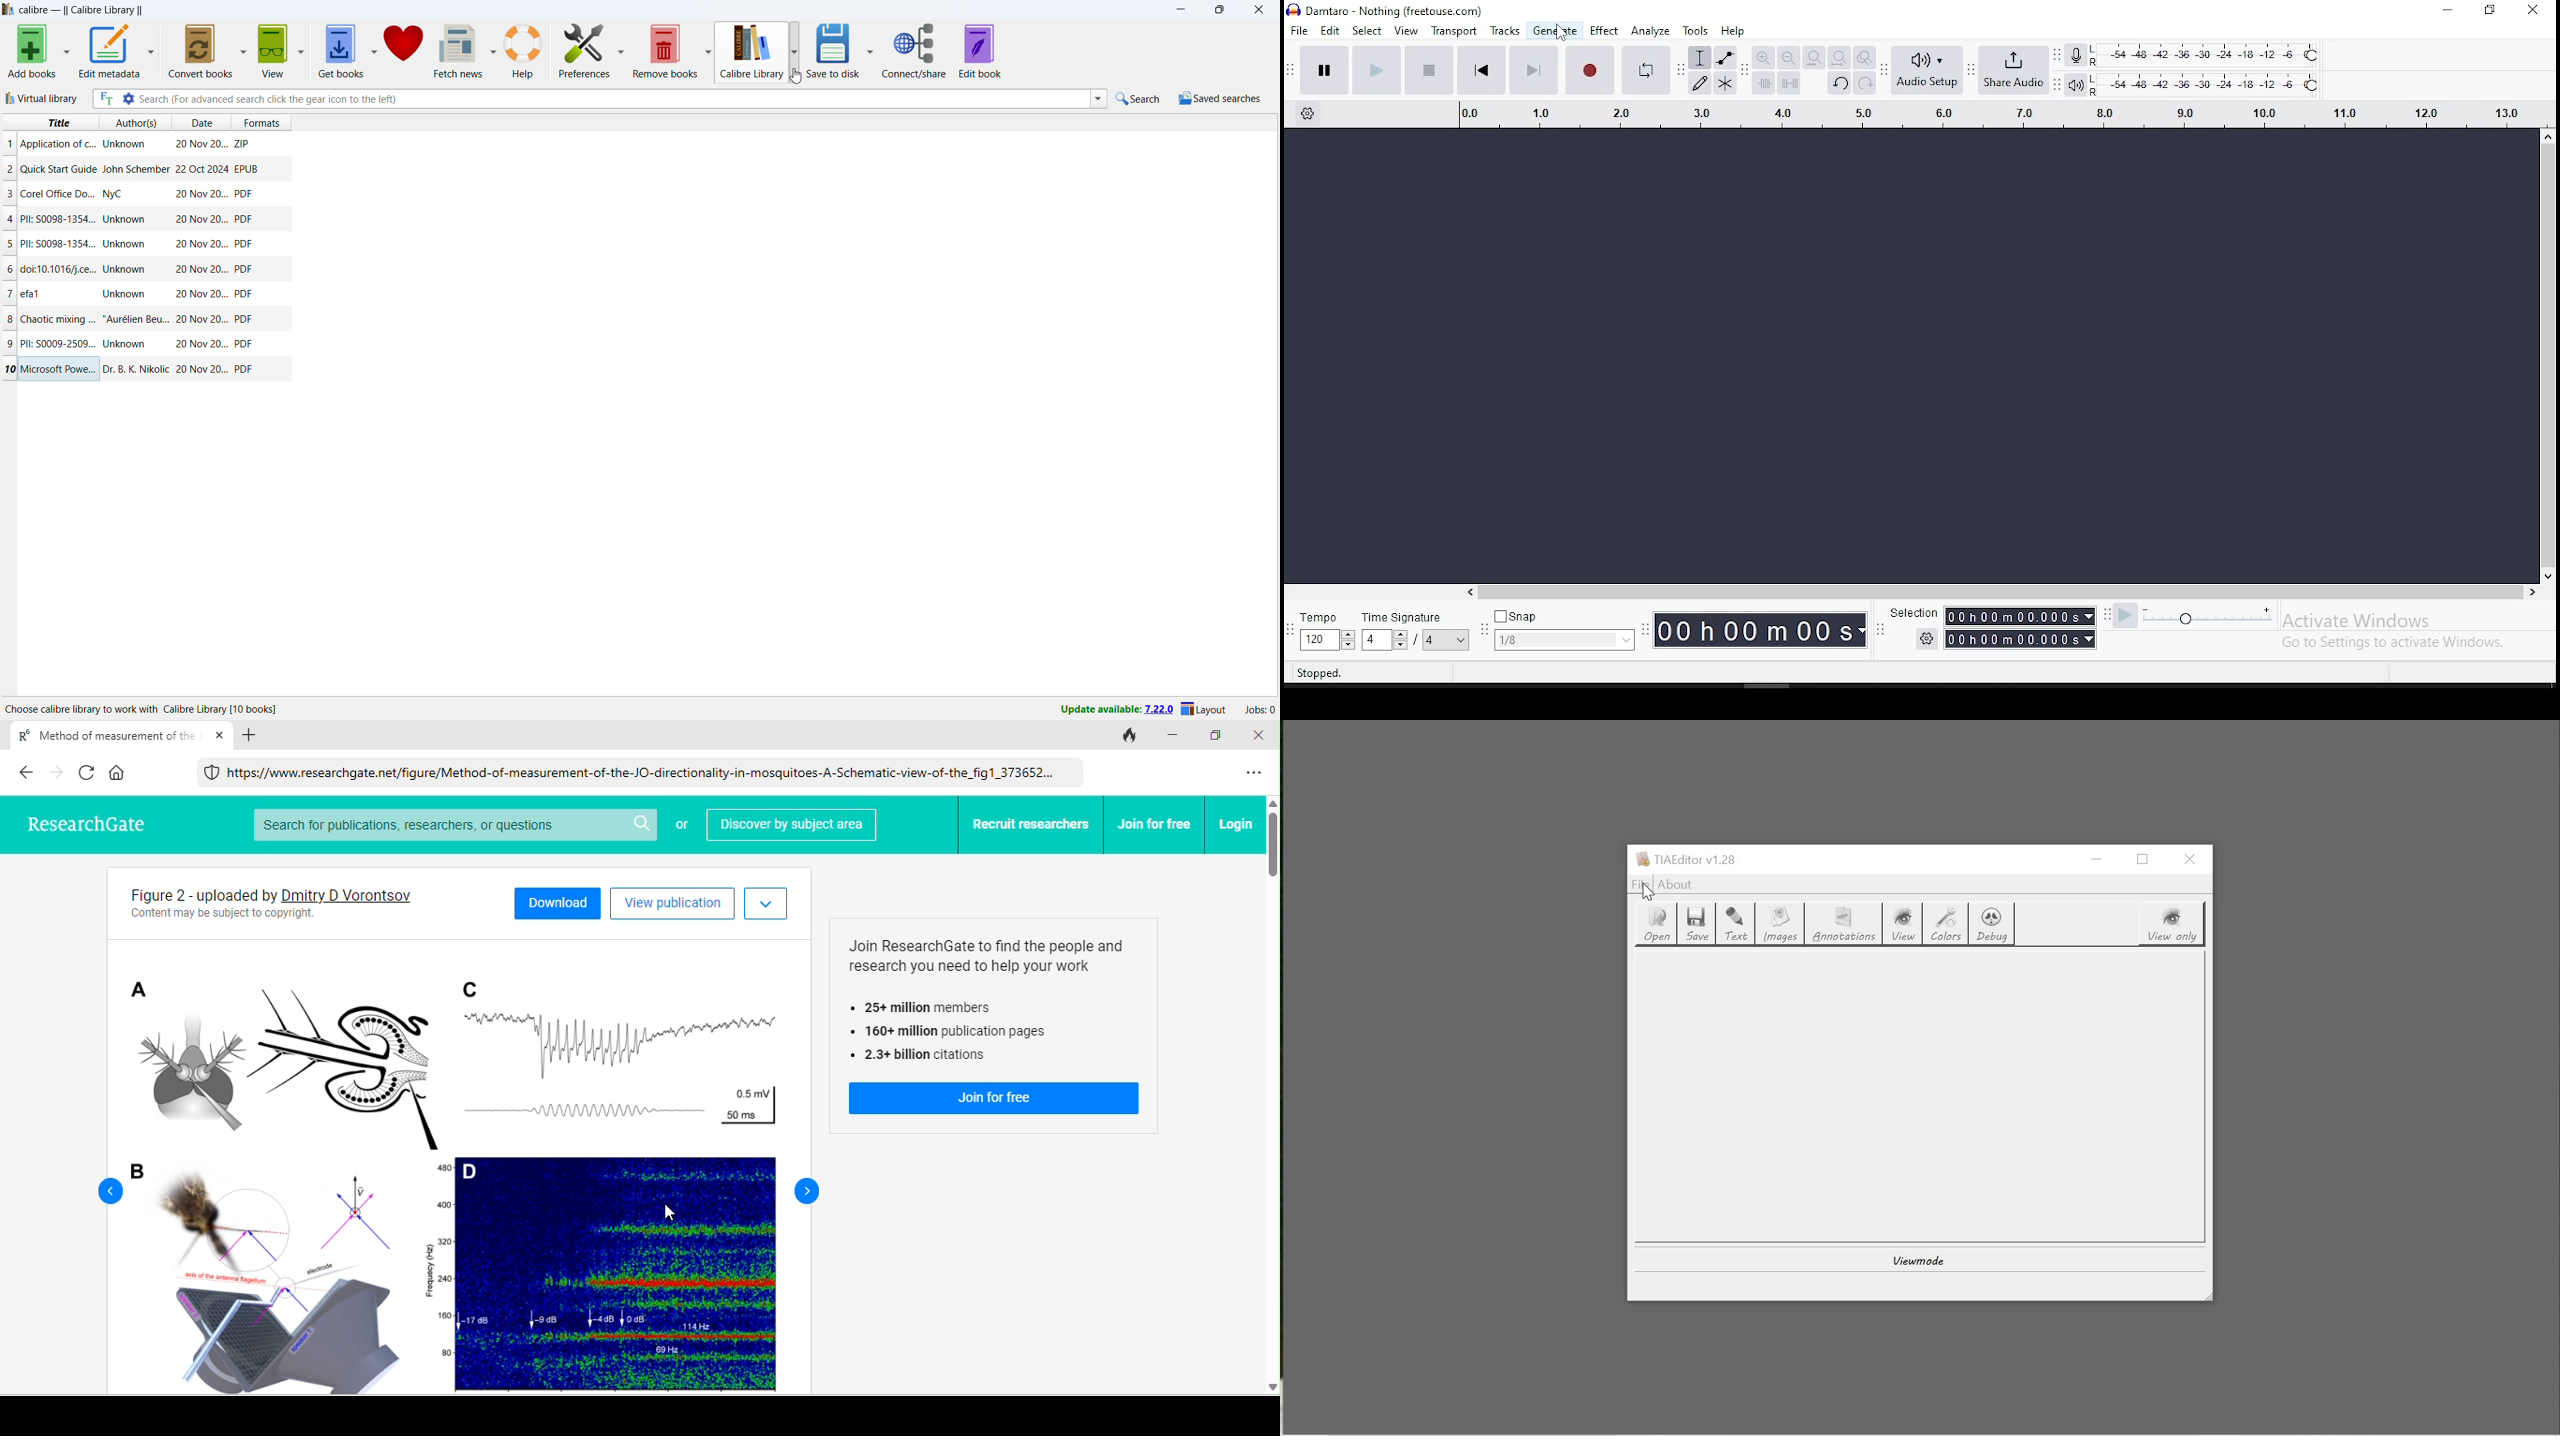 This screenshot has height=1456, width=2576. What do you see at coordinates (1927, 71) in the screenshot?
I see `audio setup` at bounding box center [1927, 71].